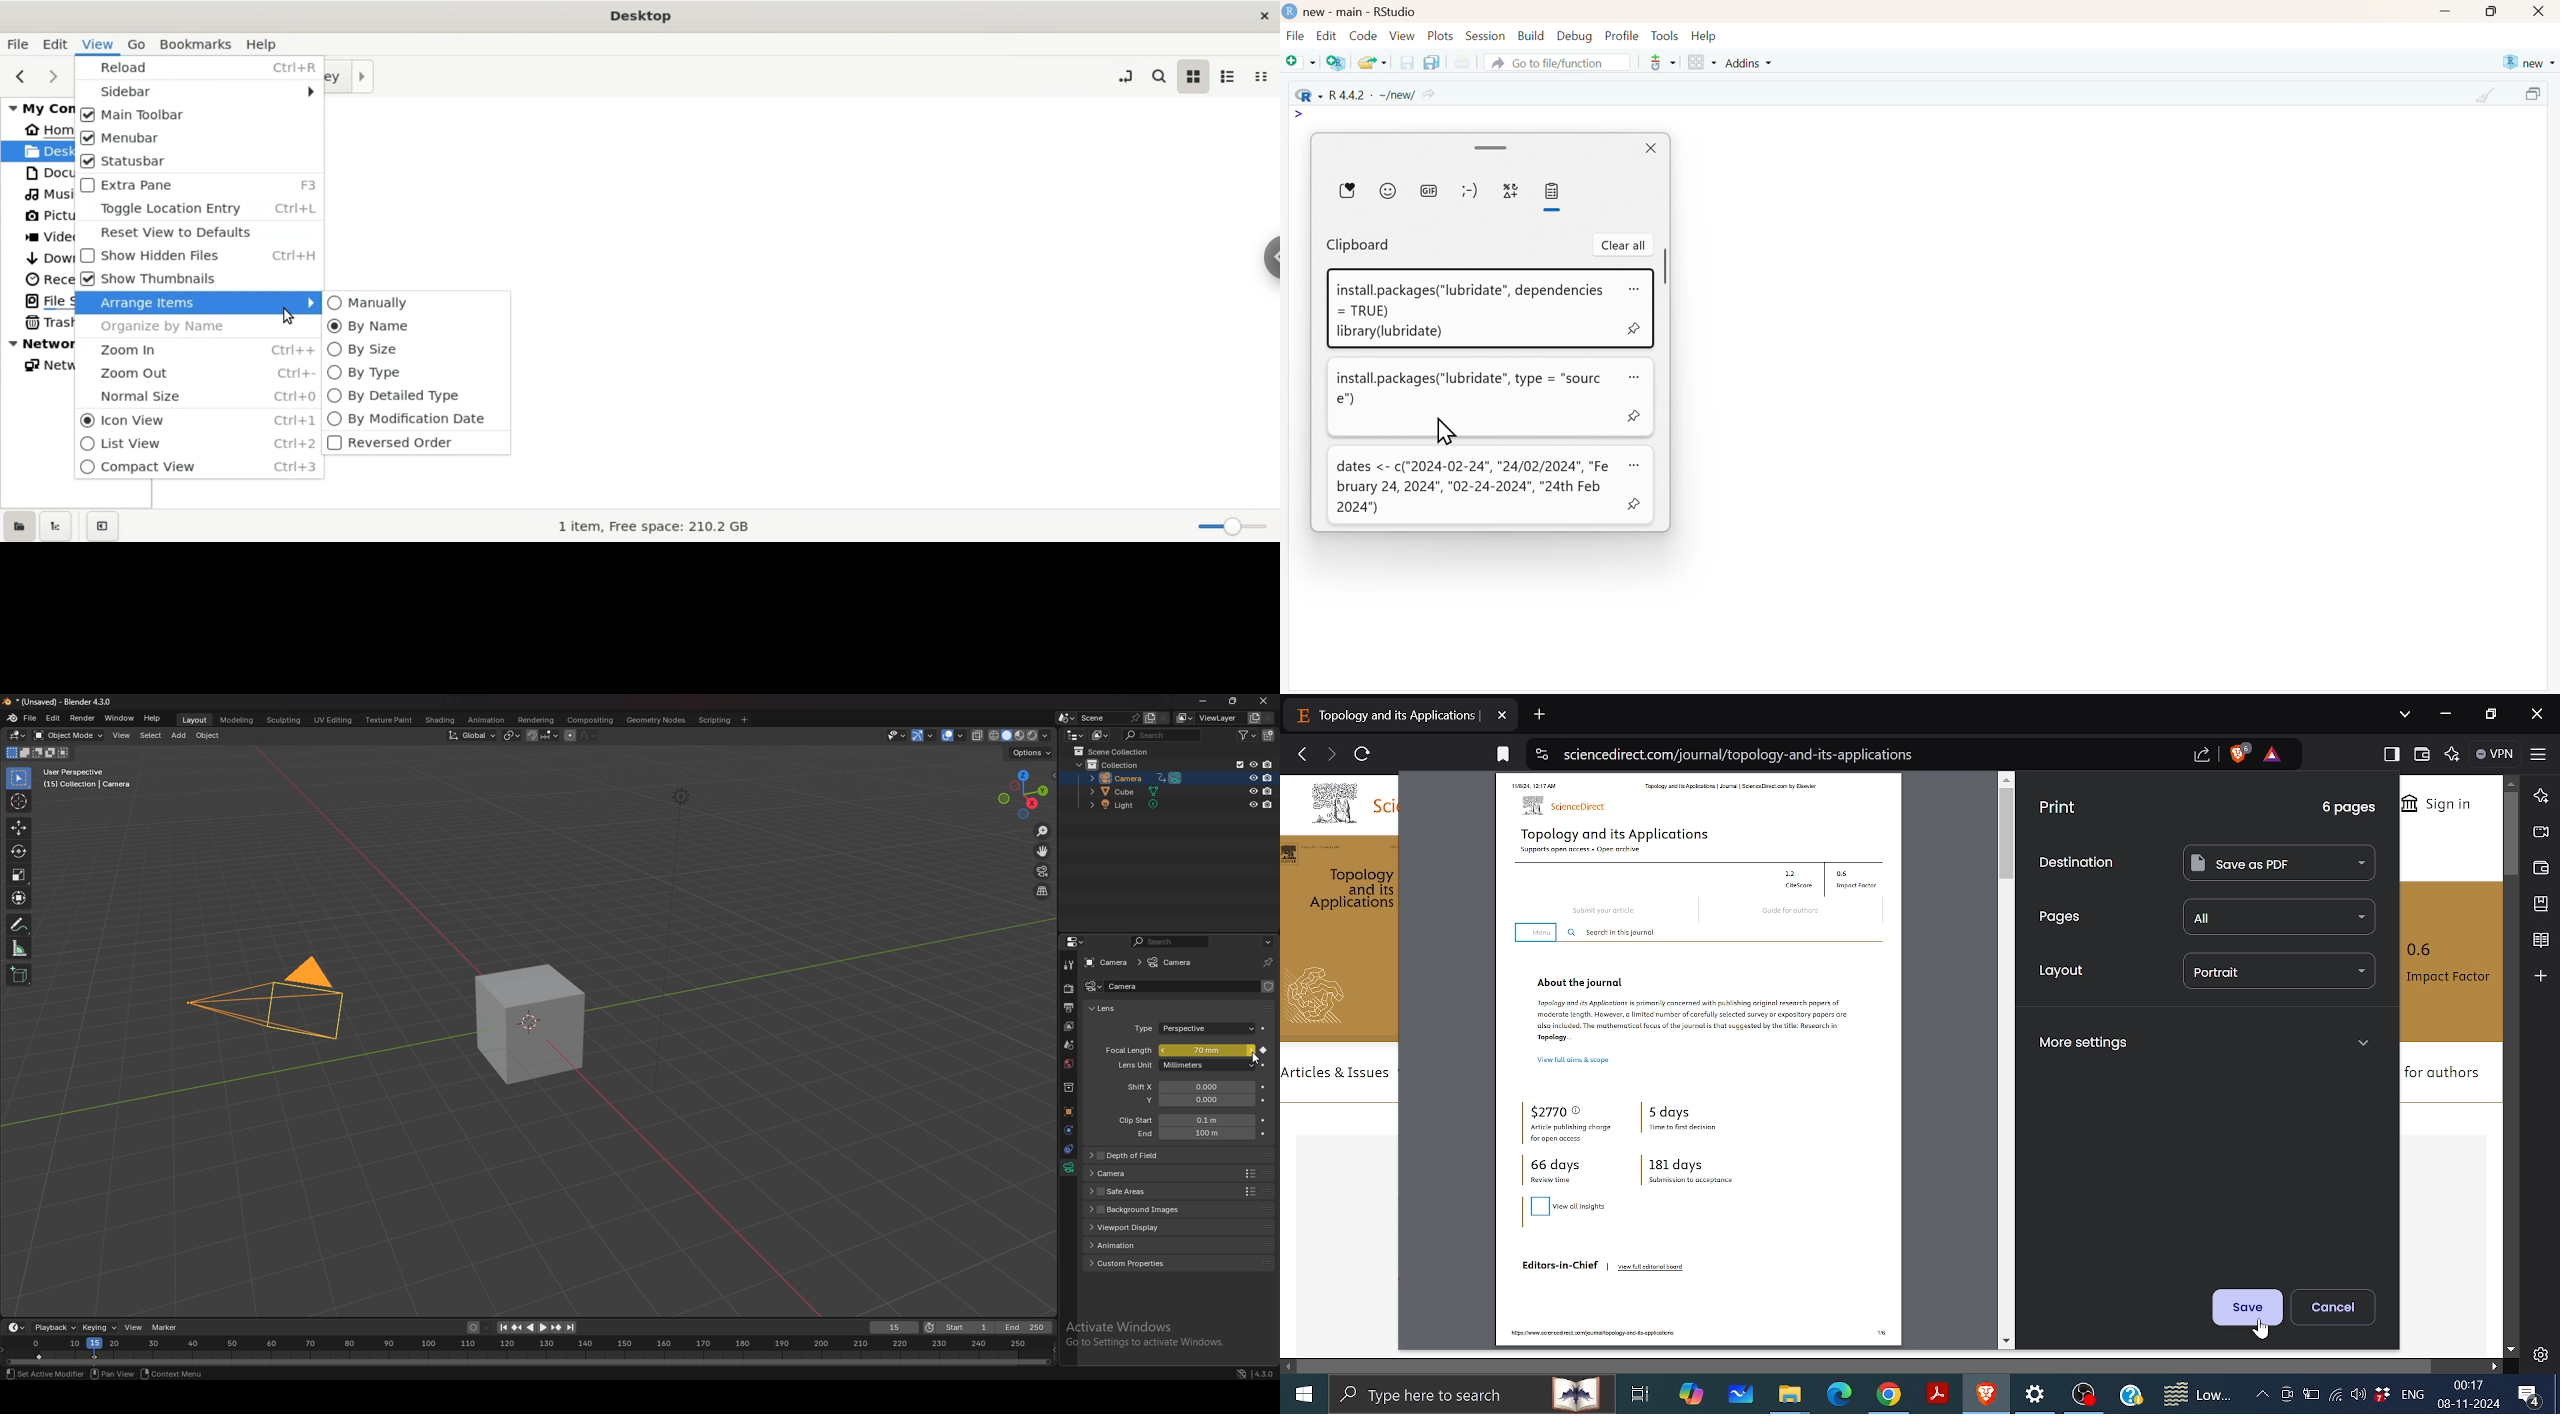 The image size is (2576, 1428). Describe the element at coordinates (485, 719) in the screenshot. I see `animation` at that location.